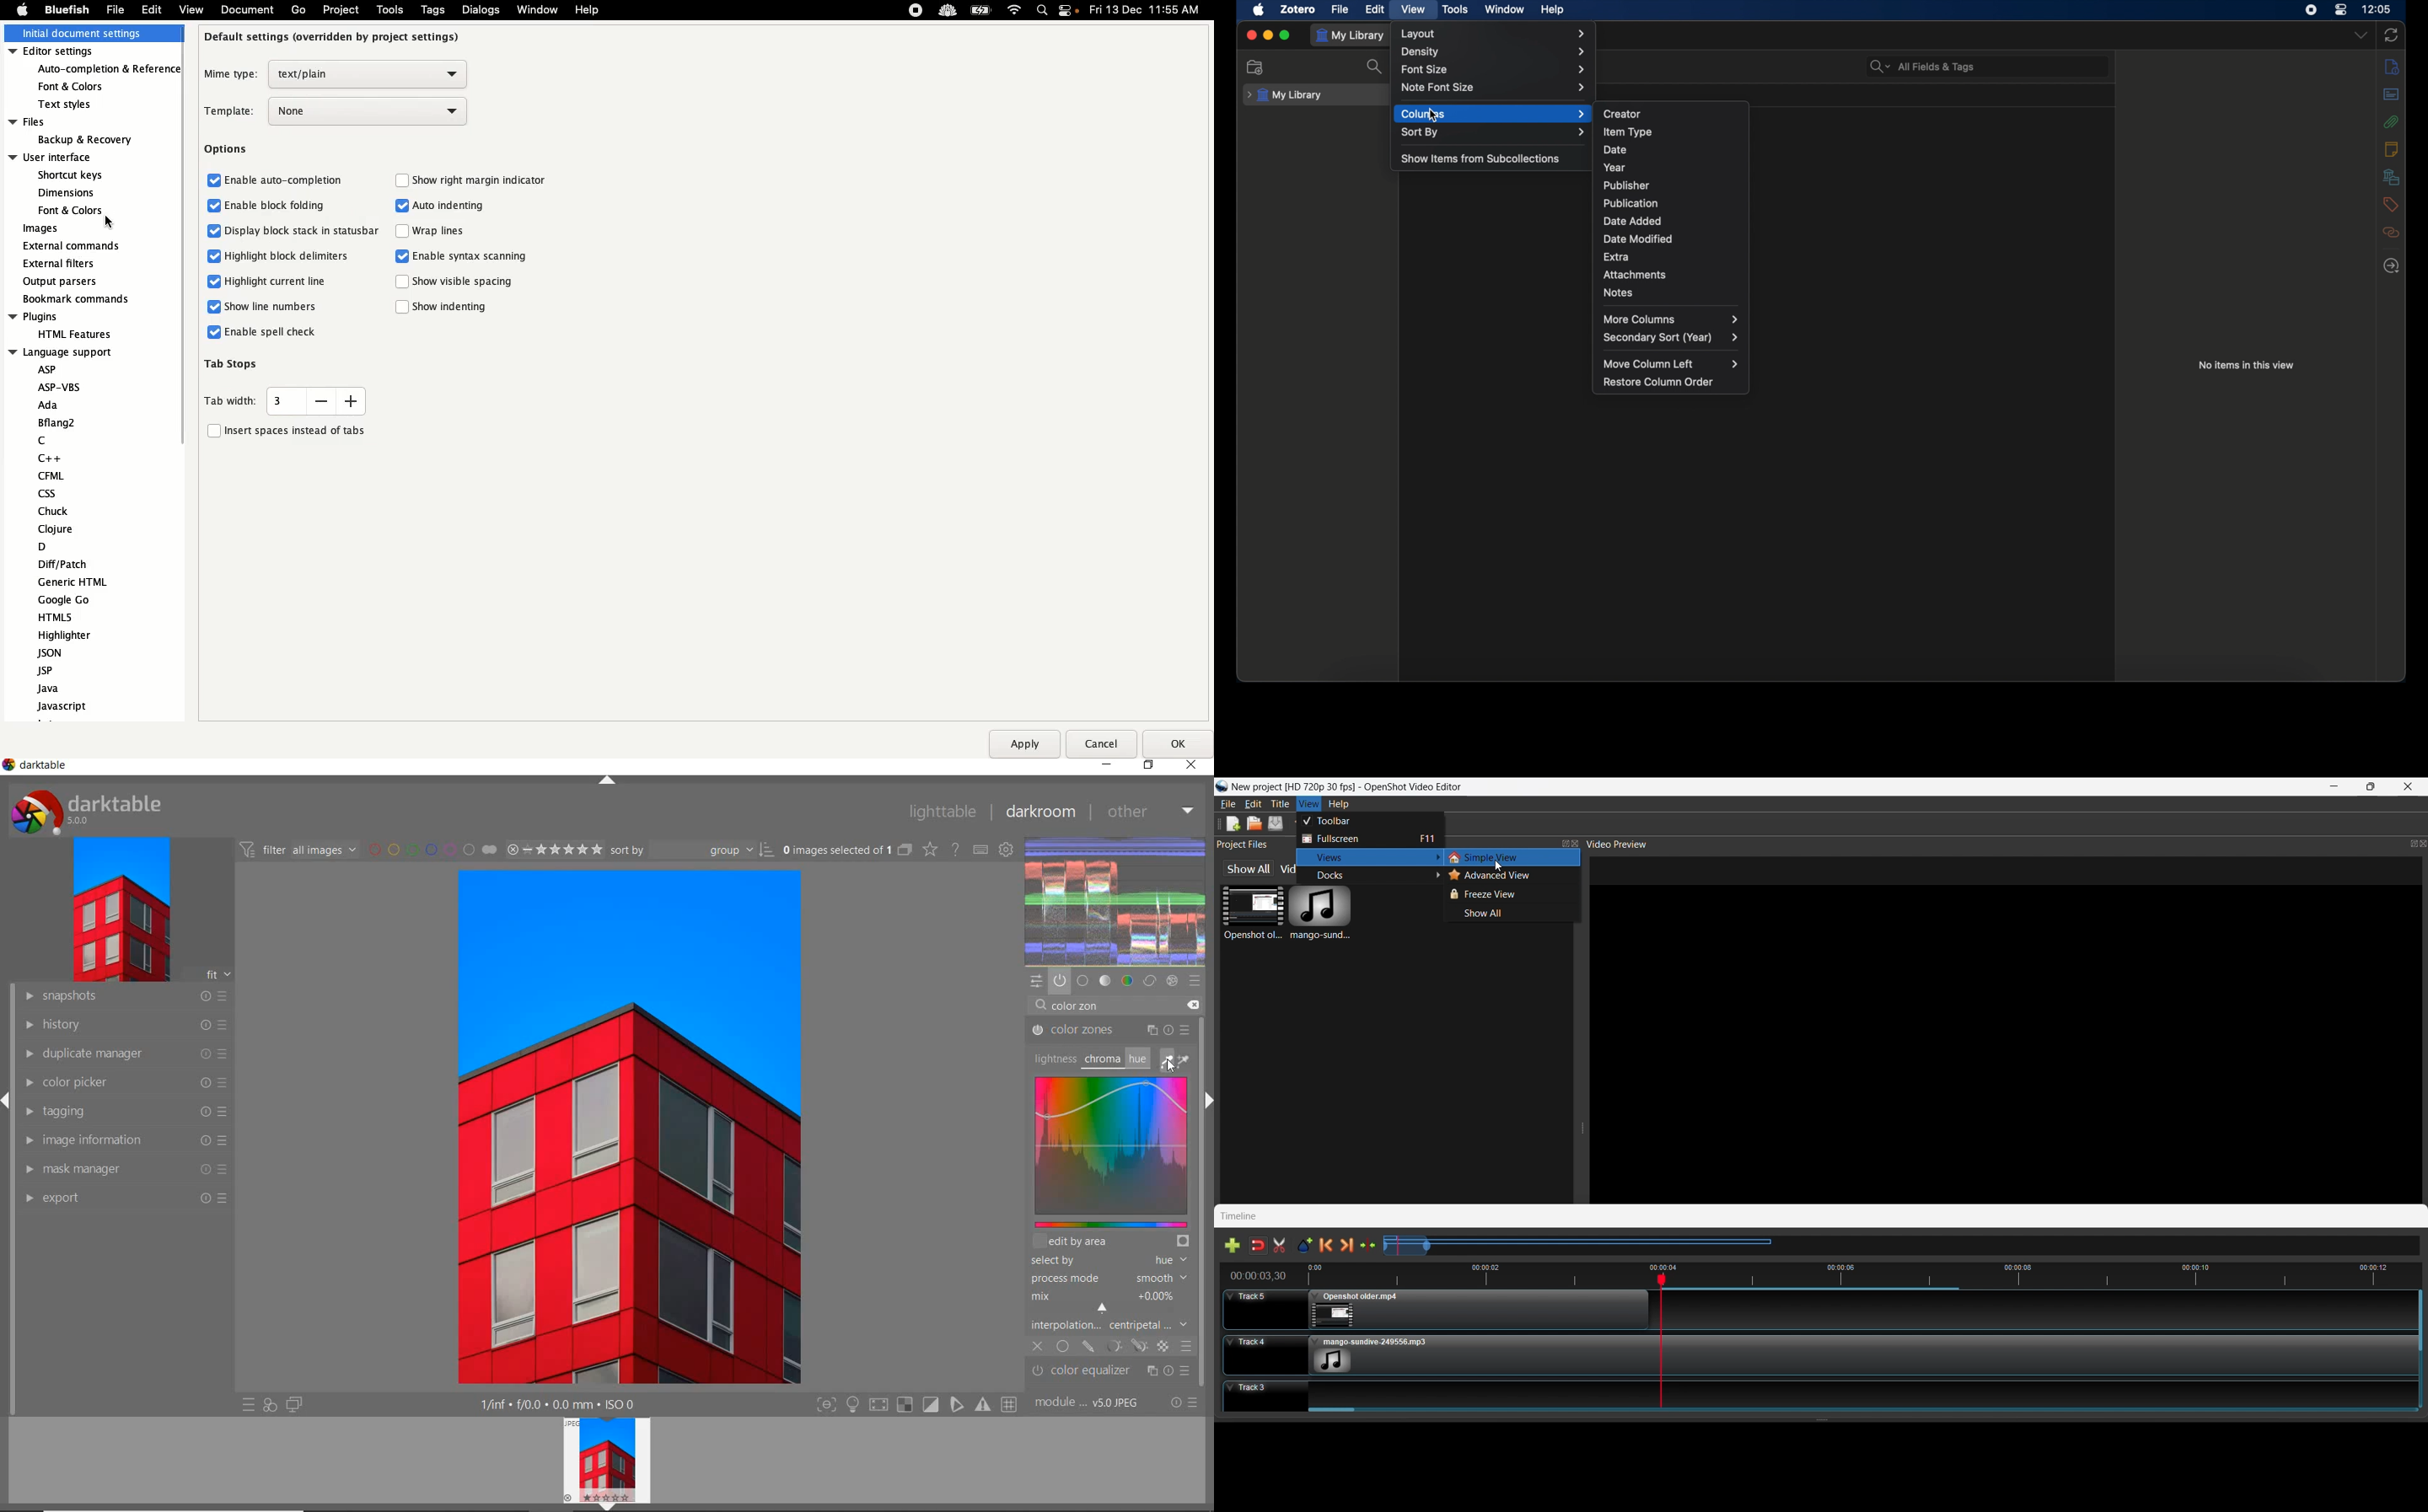  Describe the element at coordinates (1456, 9) in the screenshot. I see `tools` at that location.